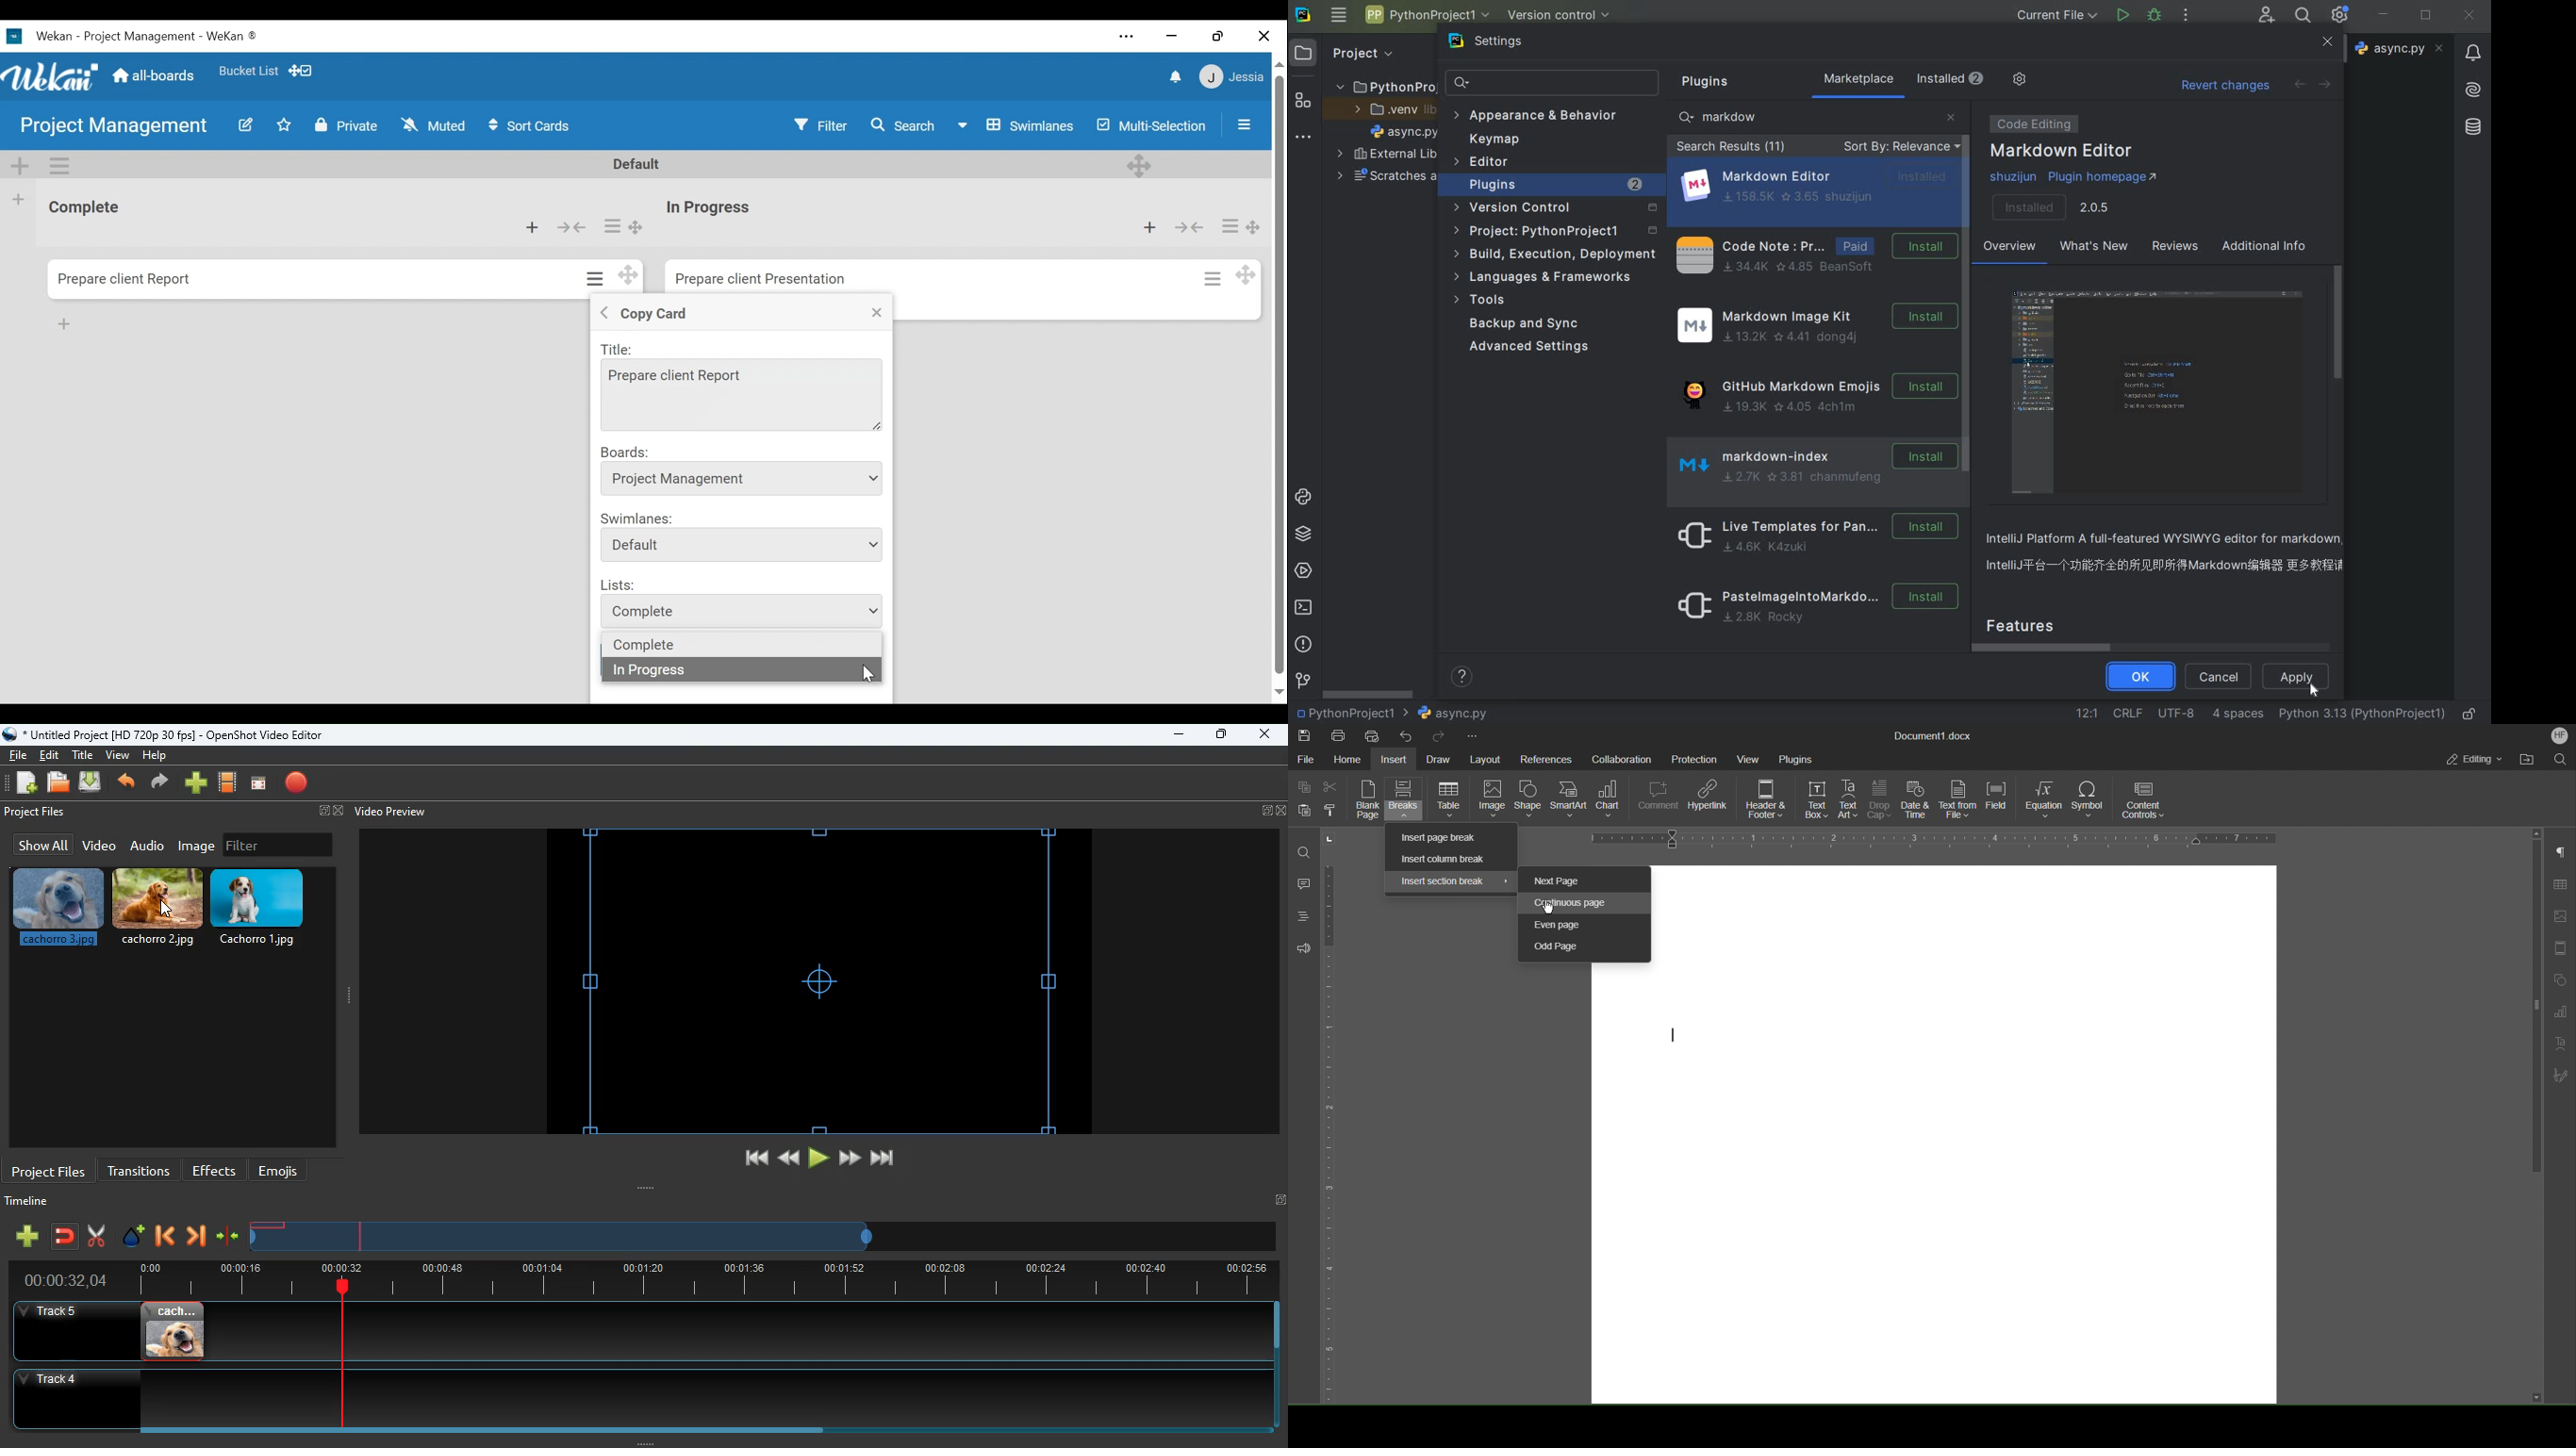 The image size is (2576, 1456). Describe the element at coordinates (2532, 1004) in the screenshot. I see `vertical scroll bar` at that location.